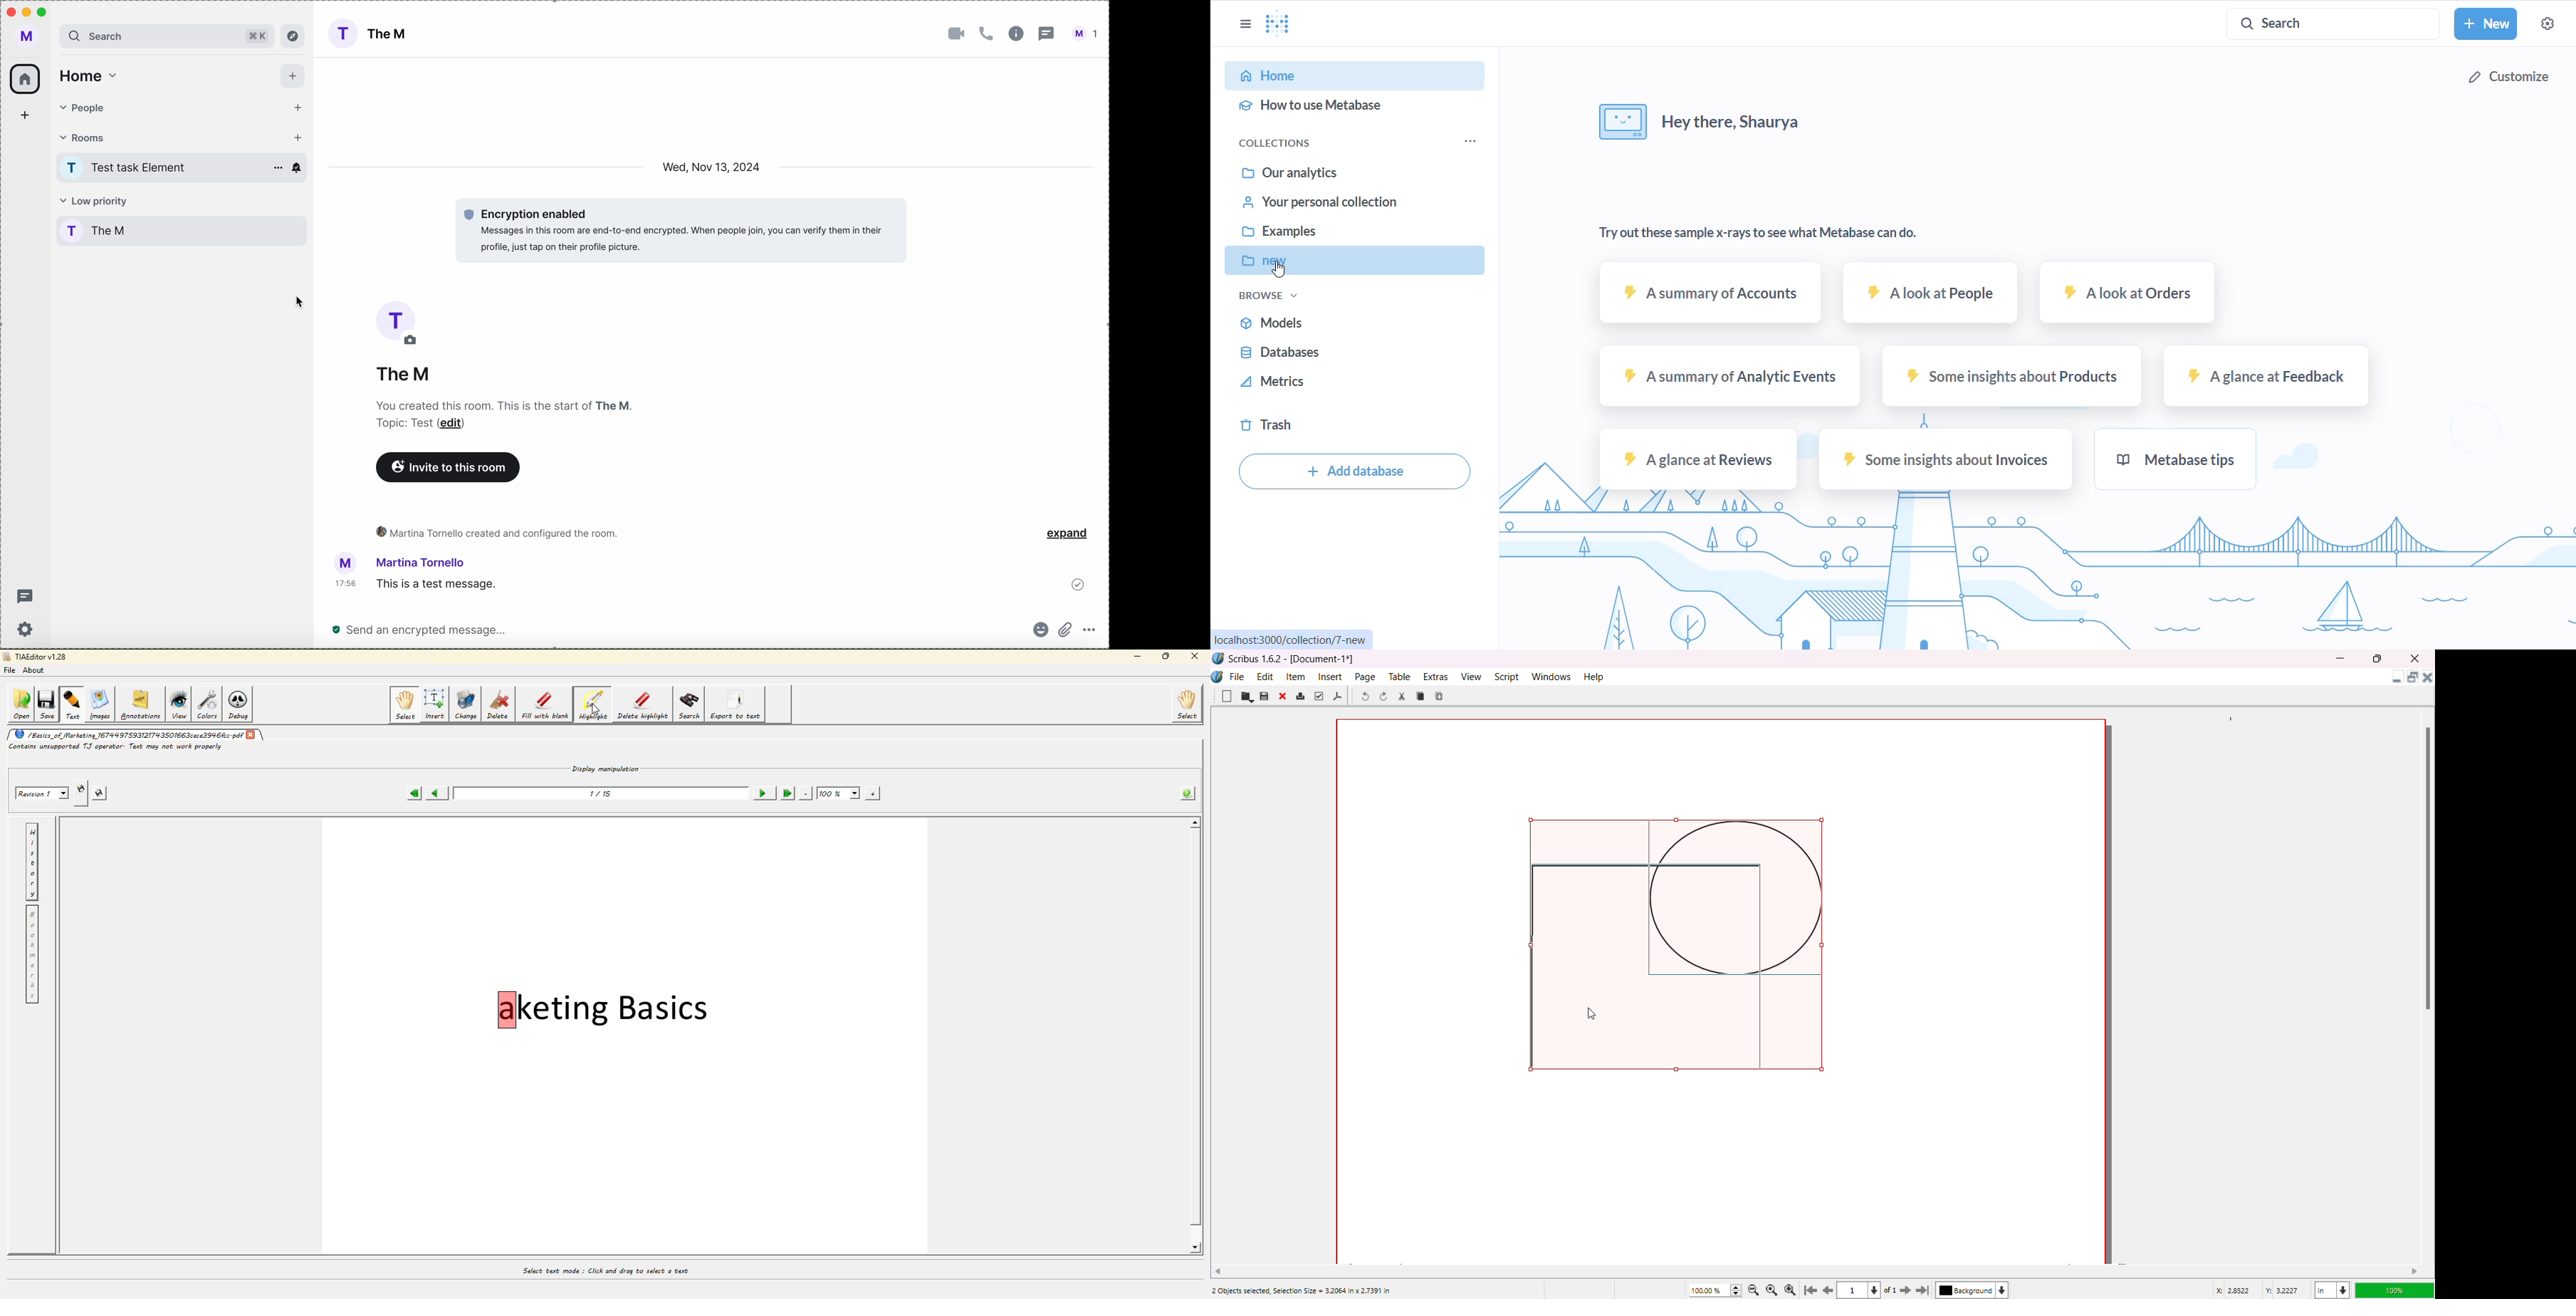  I want to click on Insert, so click(1332, 676).